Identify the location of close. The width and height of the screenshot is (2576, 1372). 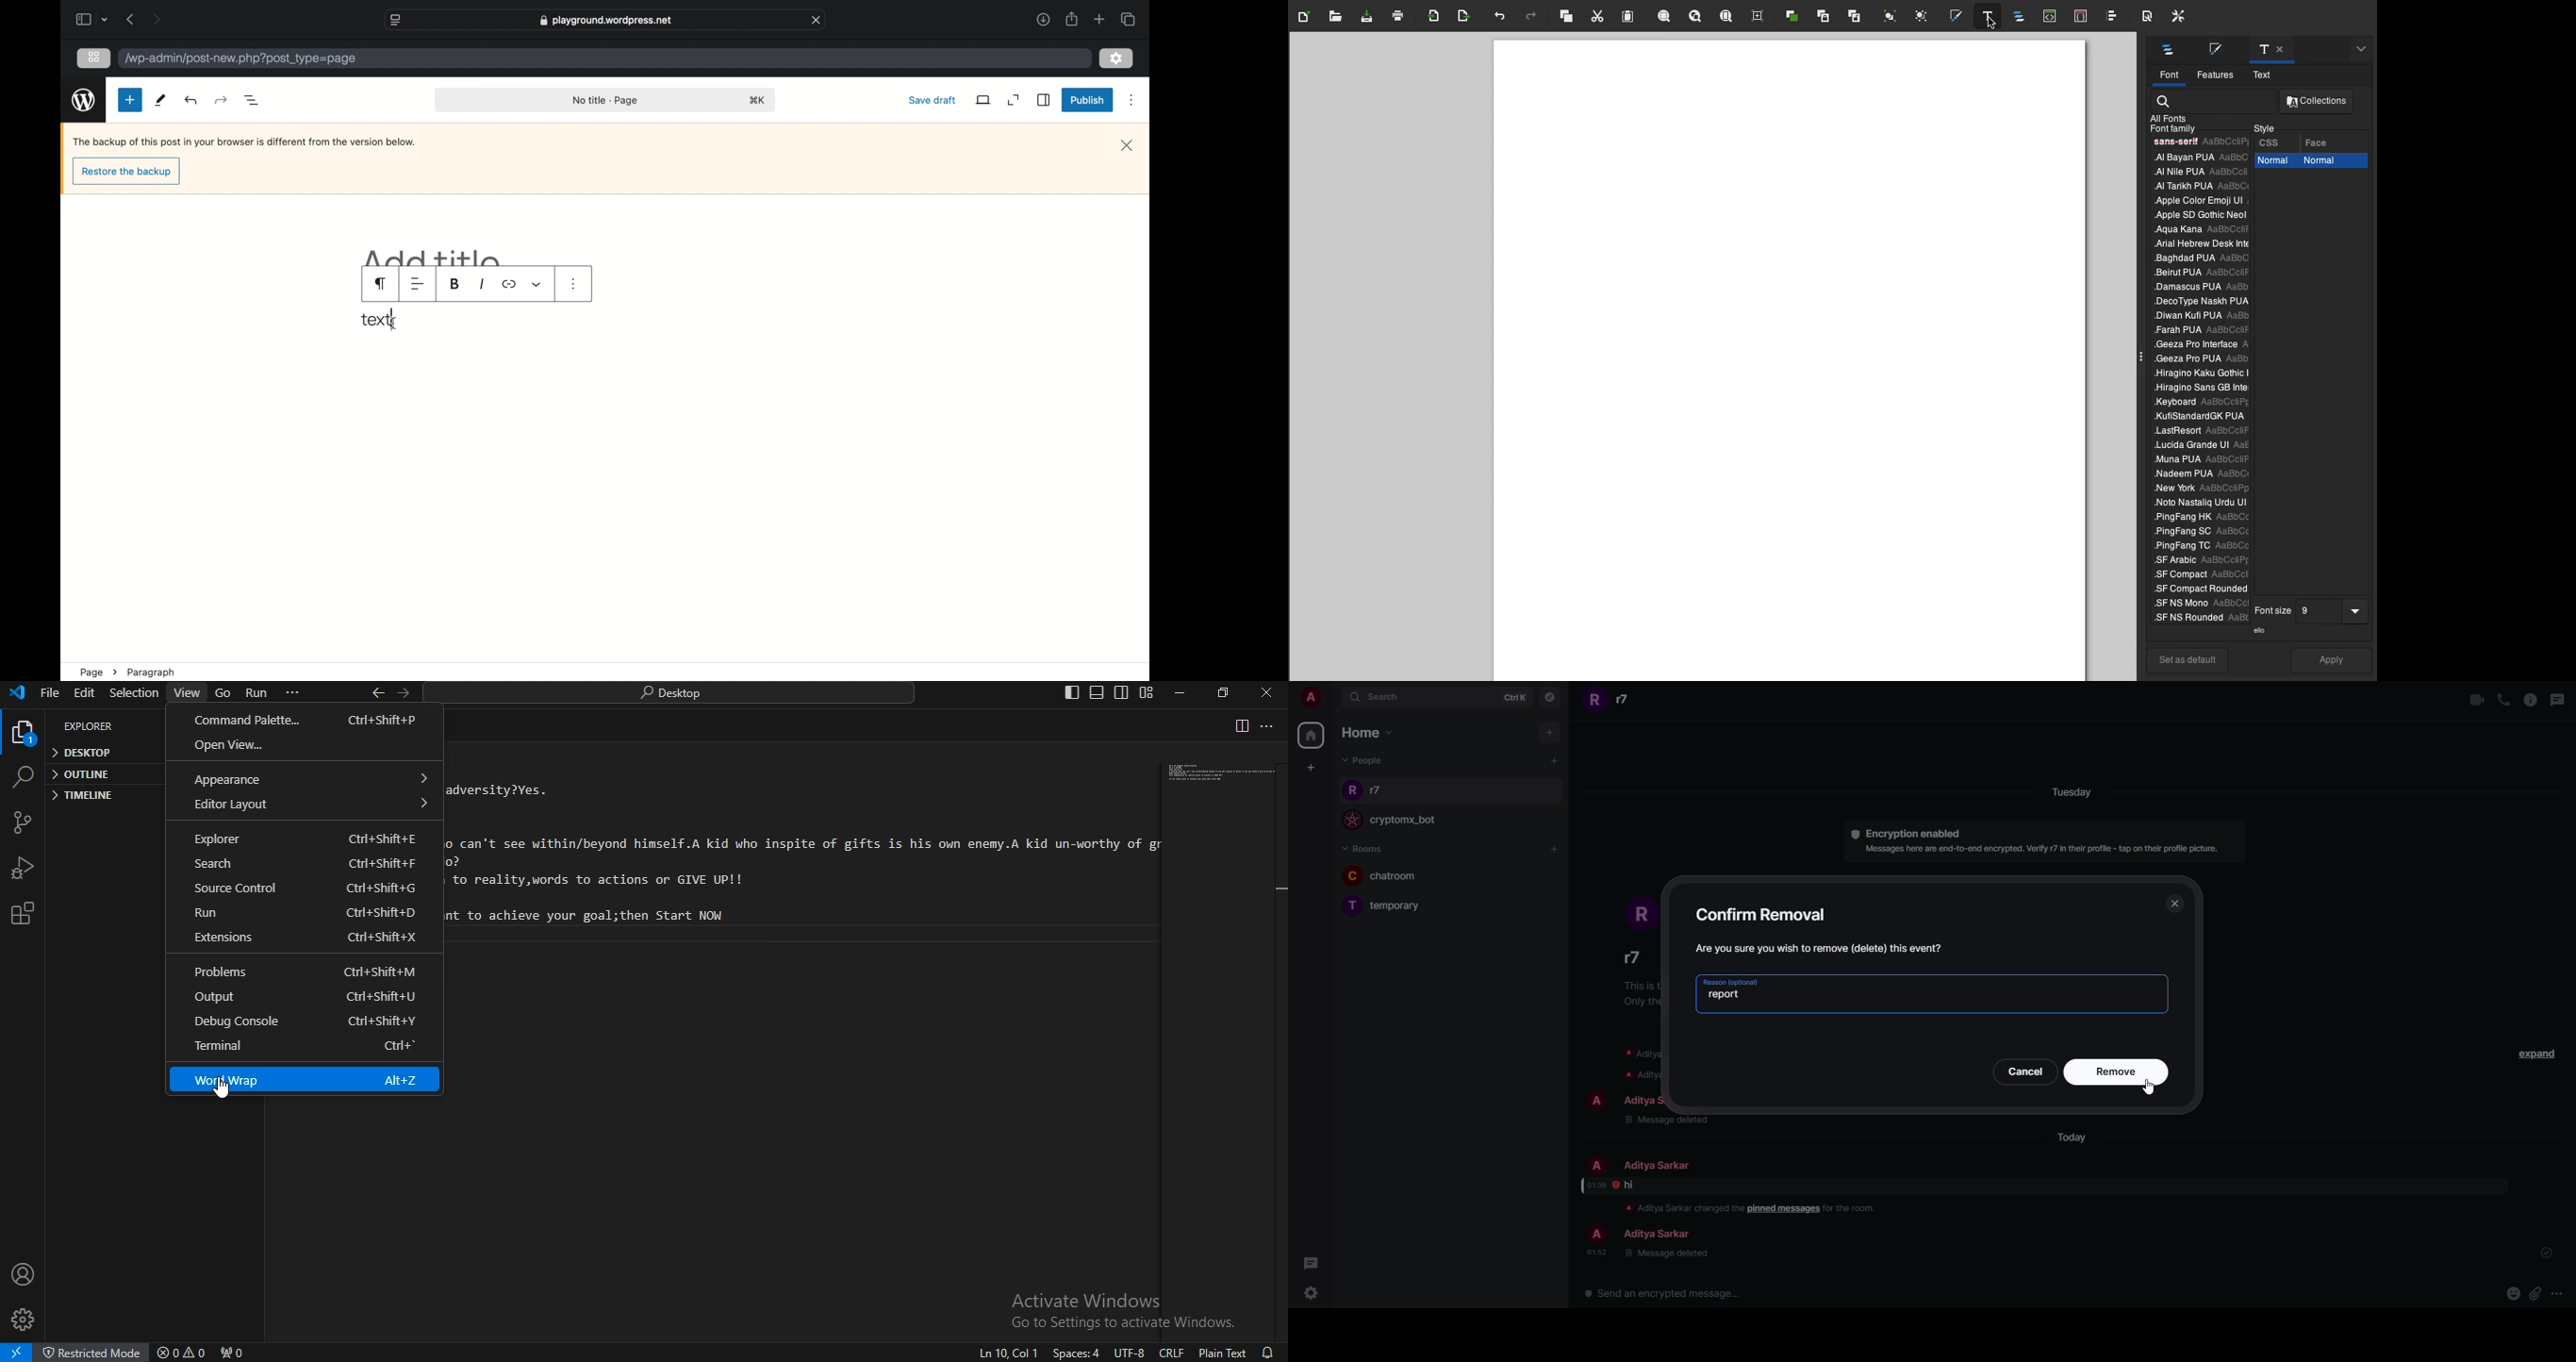
(817, 19).